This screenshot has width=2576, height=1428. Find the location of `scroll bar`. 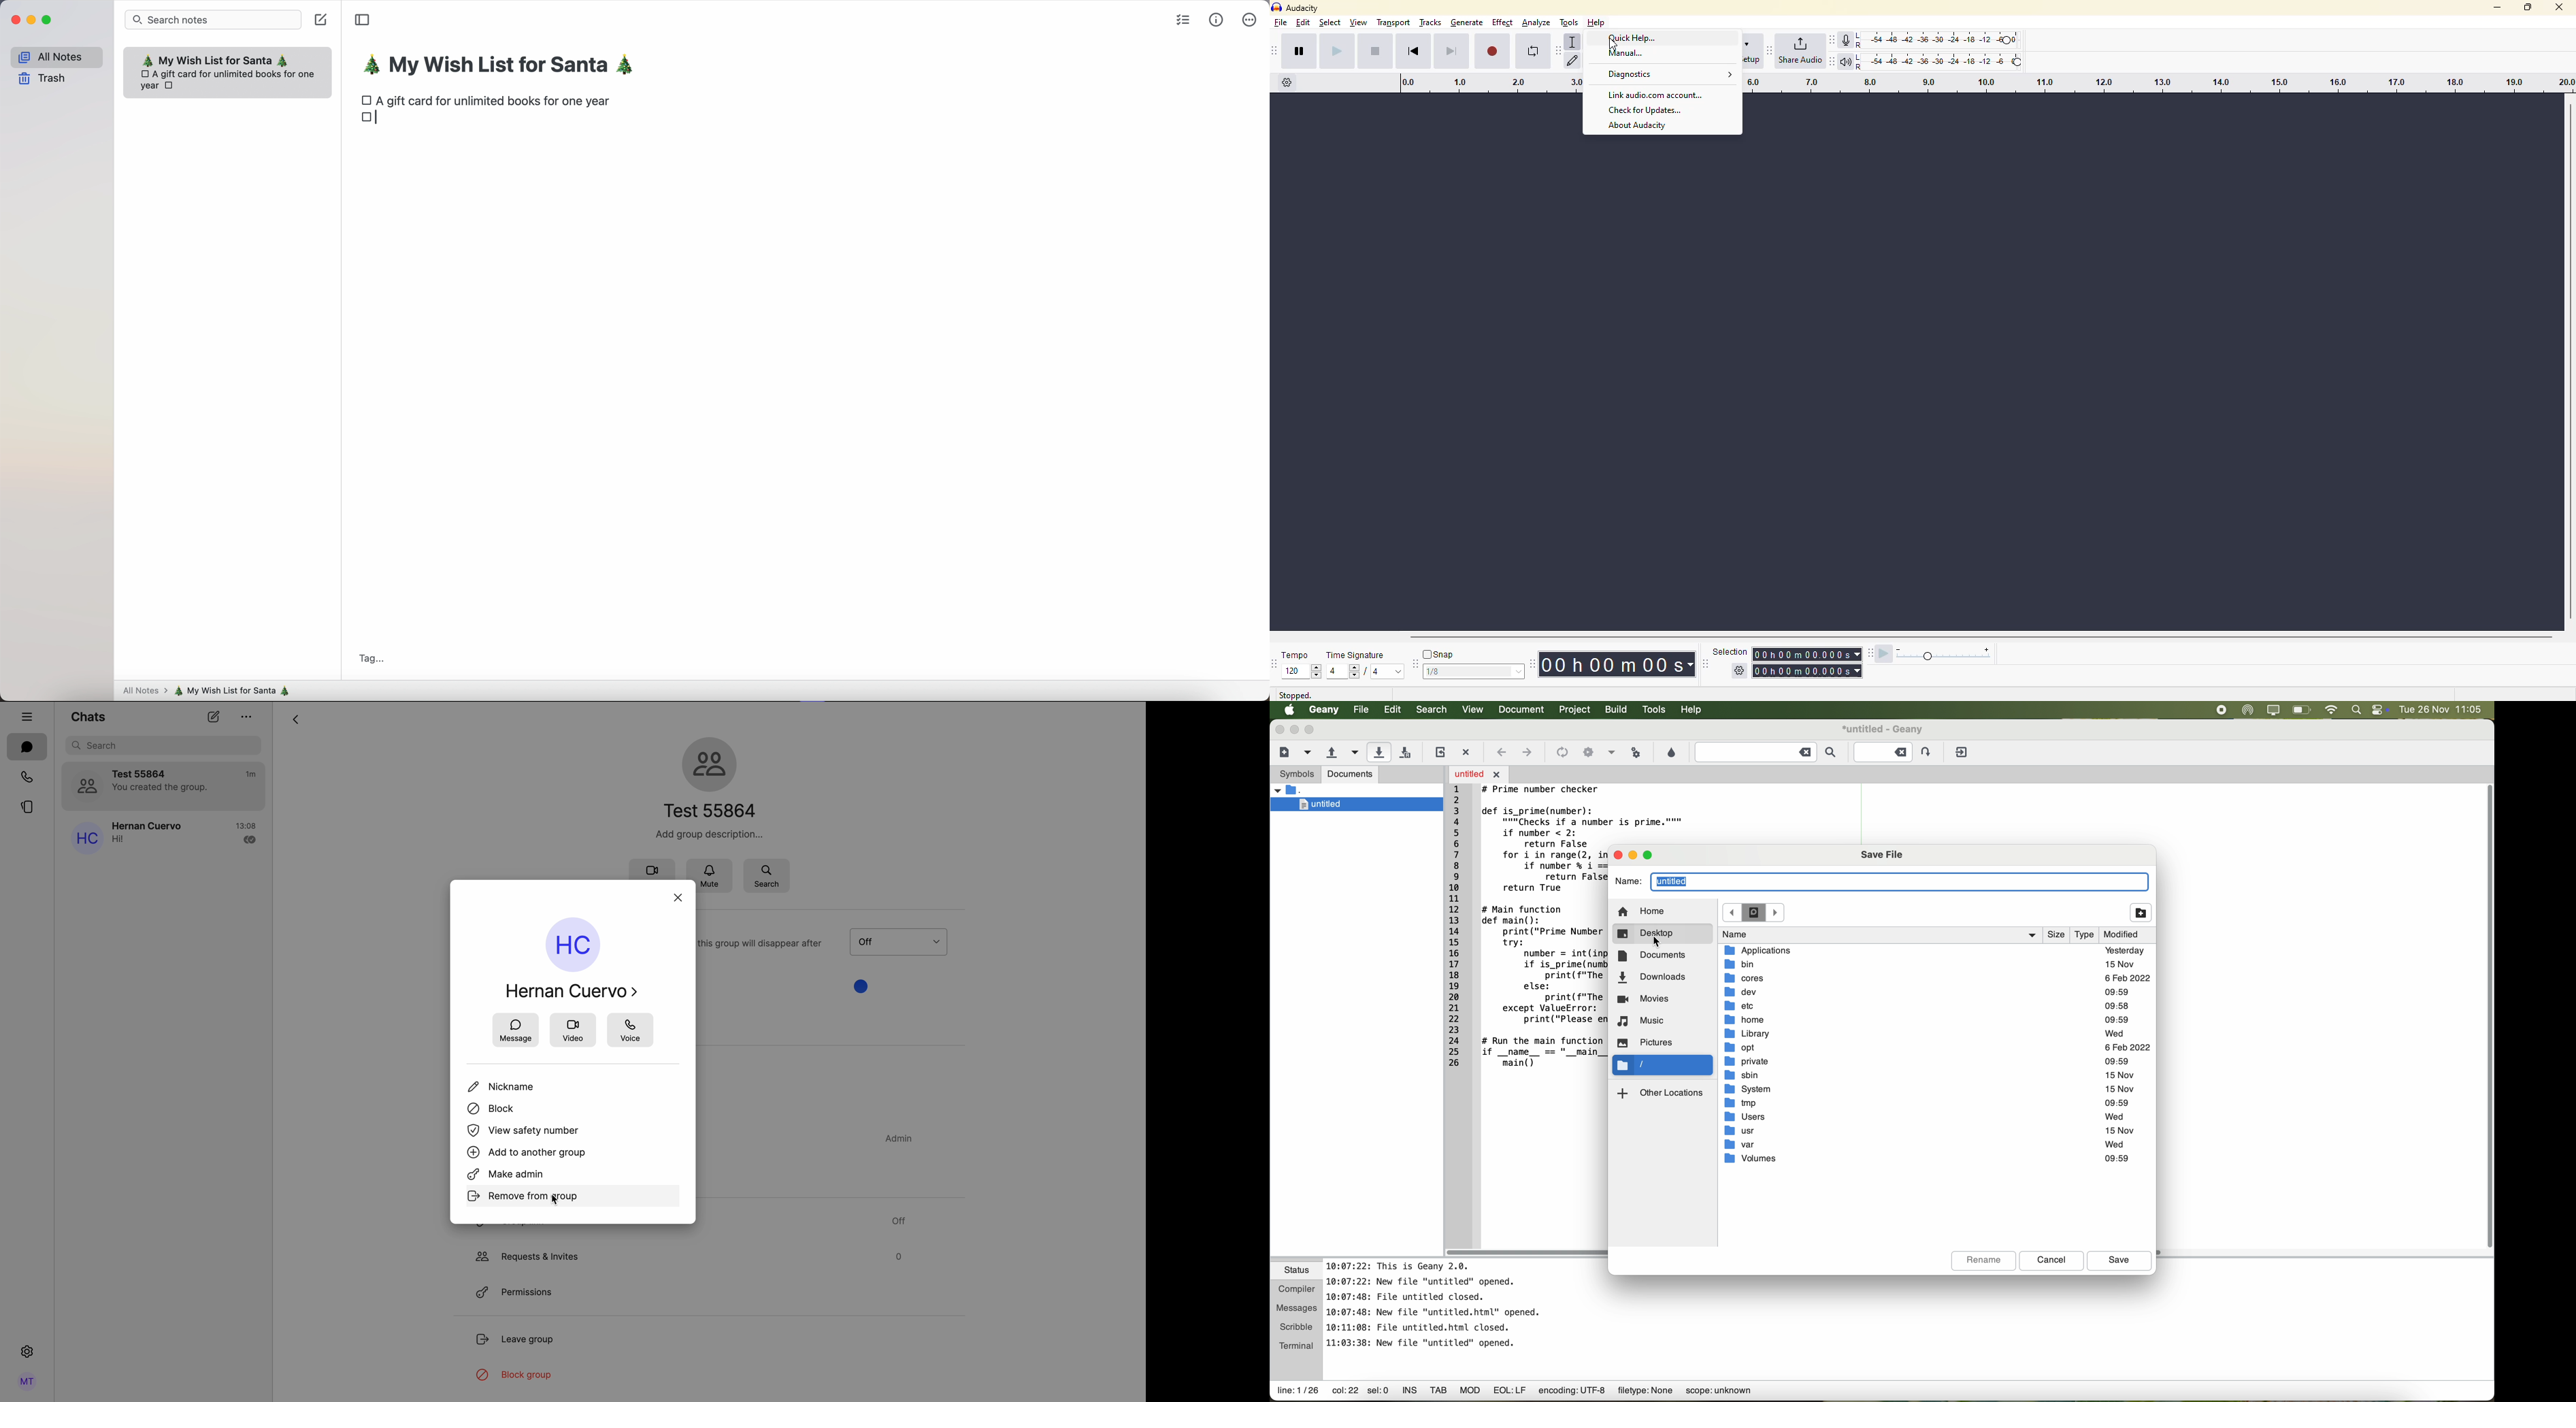

scroll bar is located at coordinates (1527, 1253).